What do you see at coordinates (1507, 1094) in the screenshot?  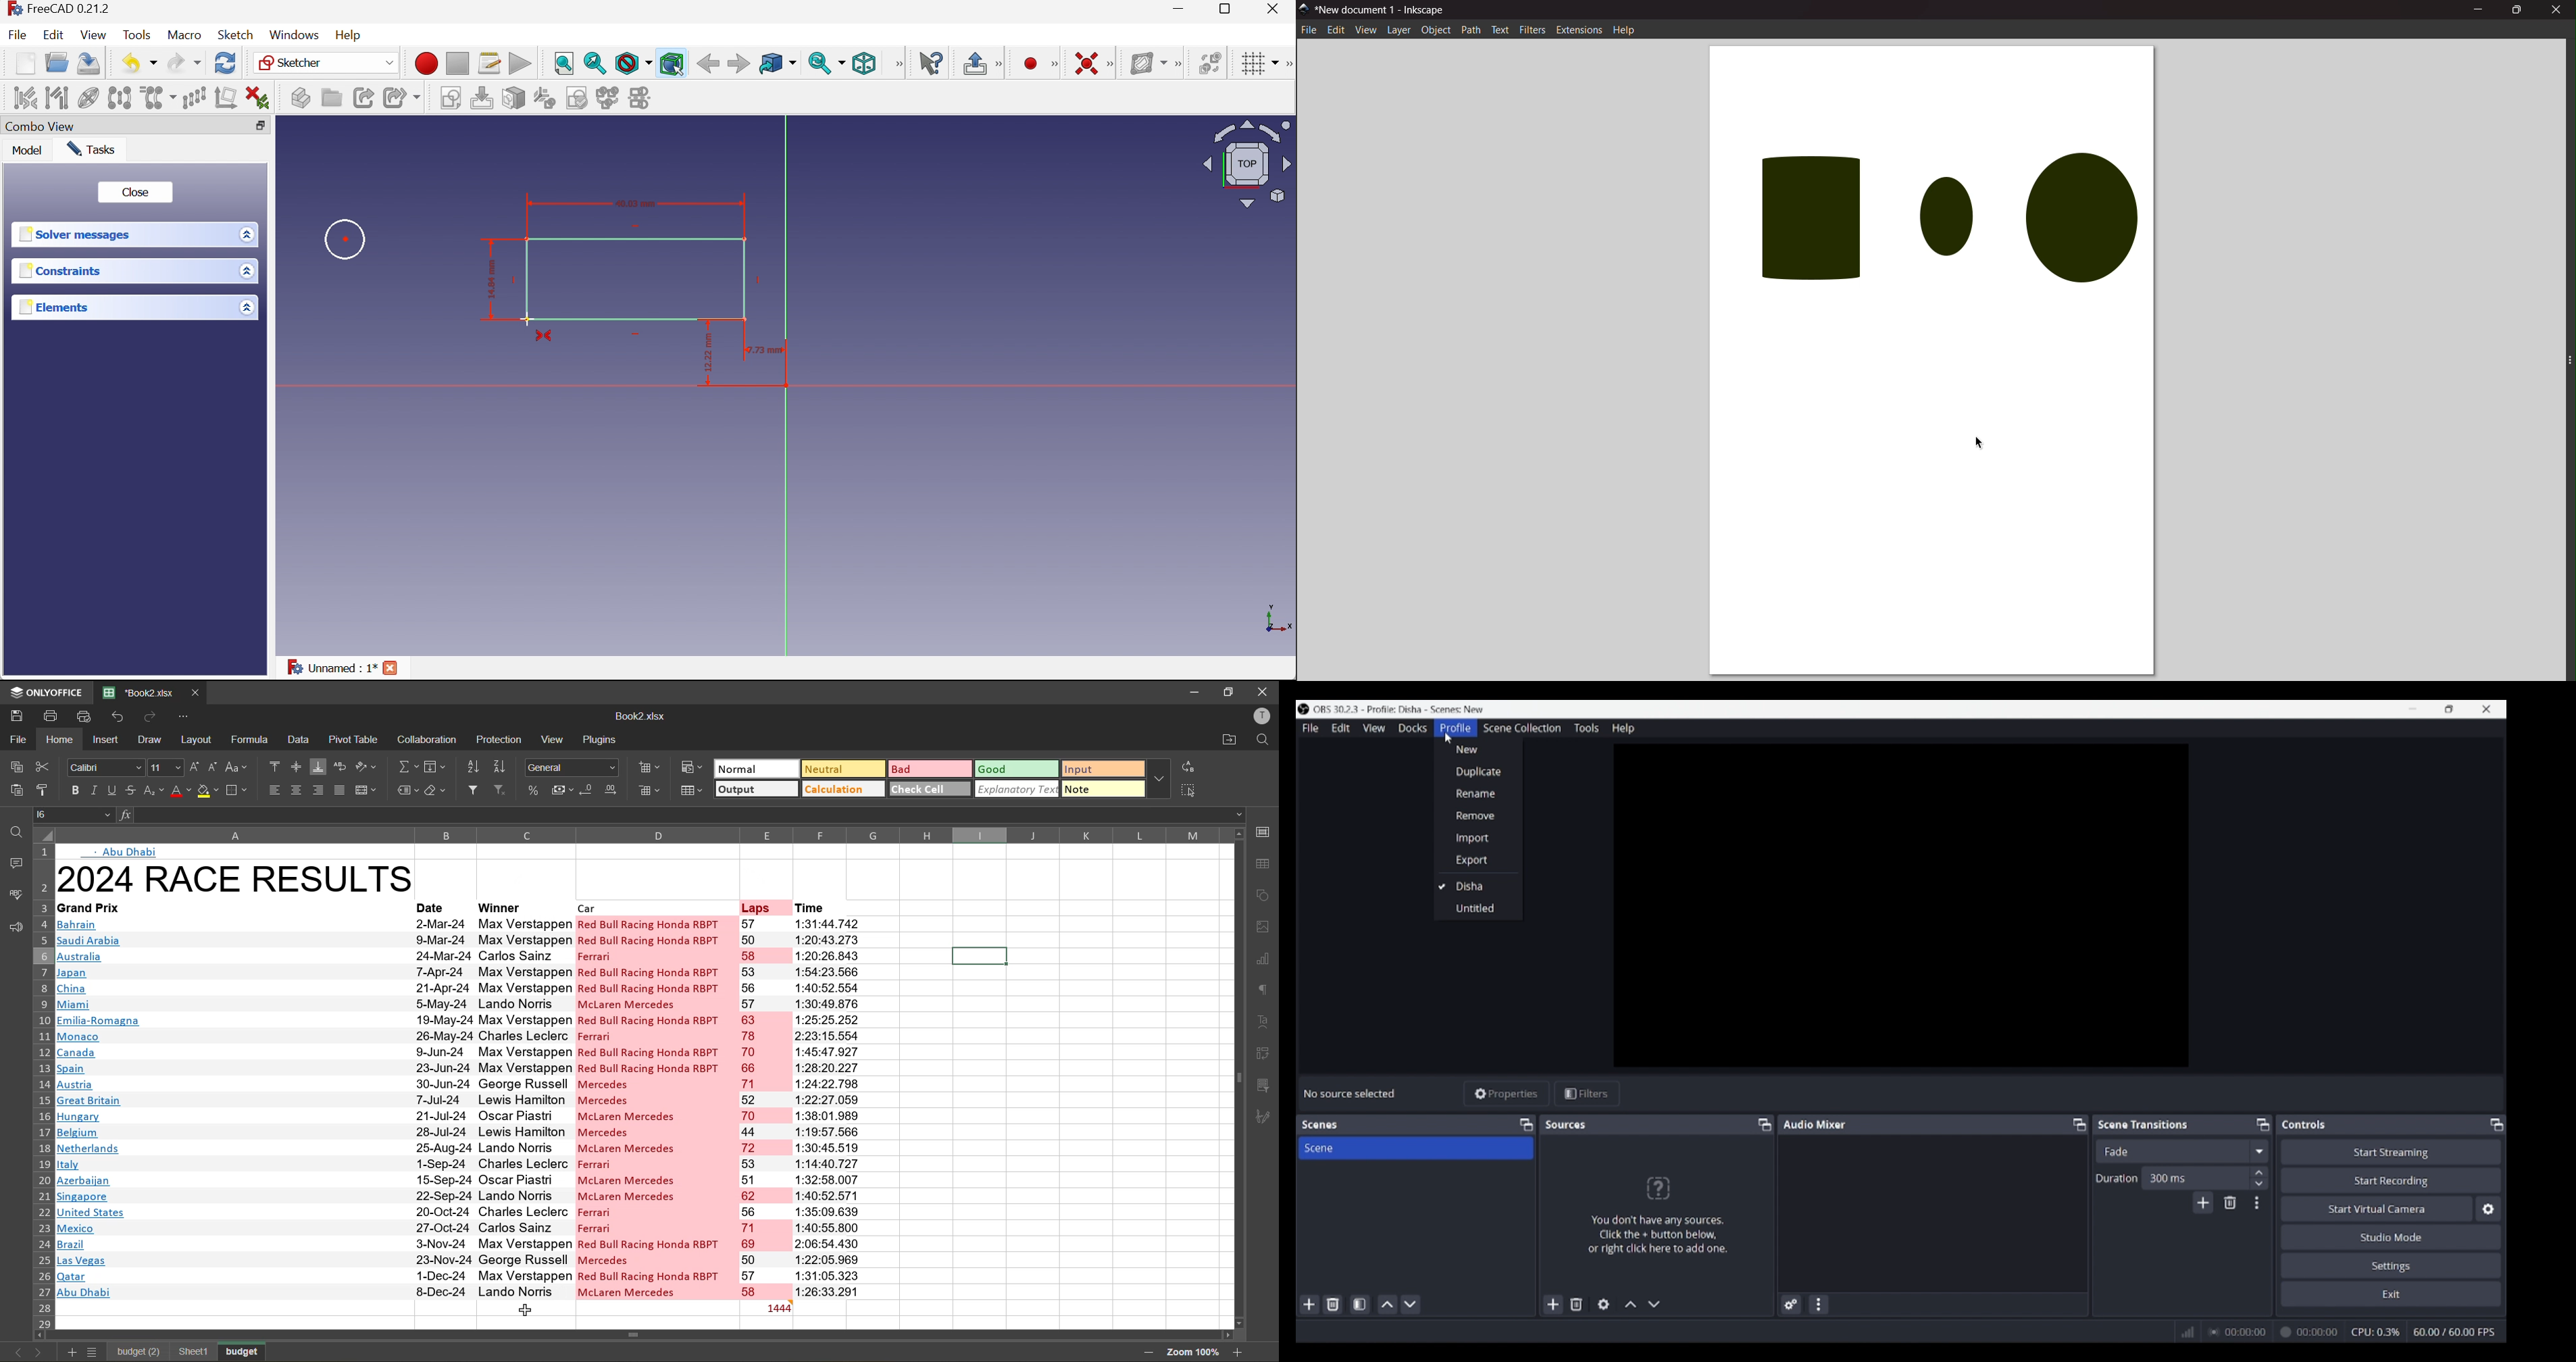 I see `Properties` at bounding box center [1507, 1094].